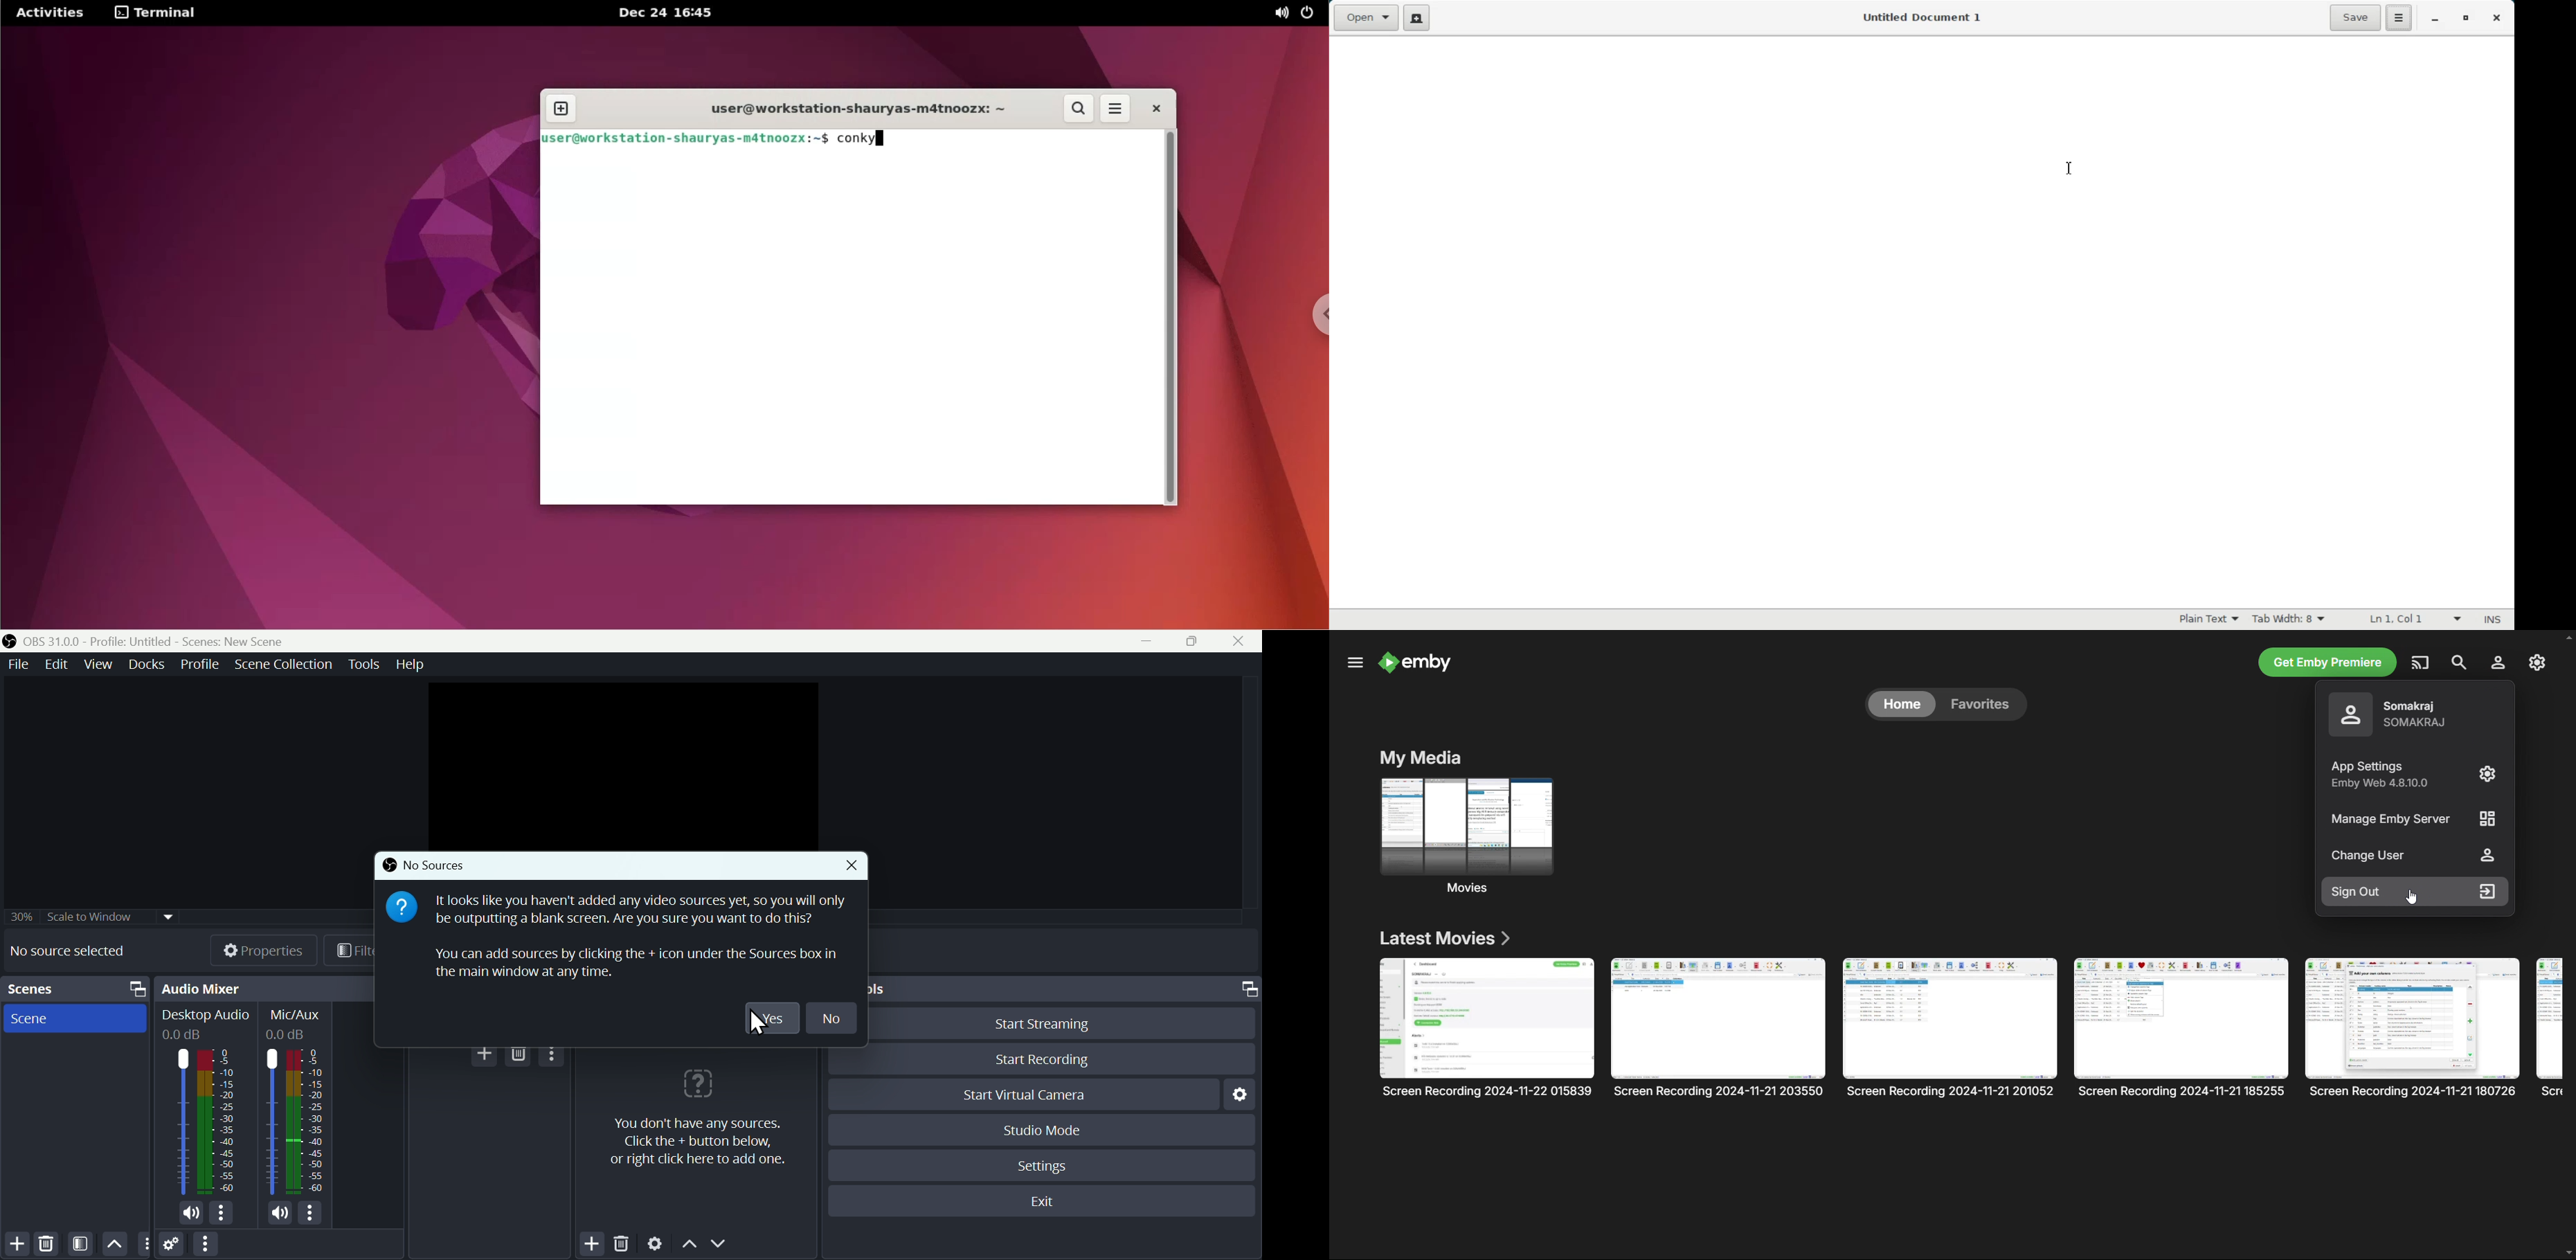 This screenshot has height=1260, width=2576. I want to click on Cursor, so click(756, 1023).